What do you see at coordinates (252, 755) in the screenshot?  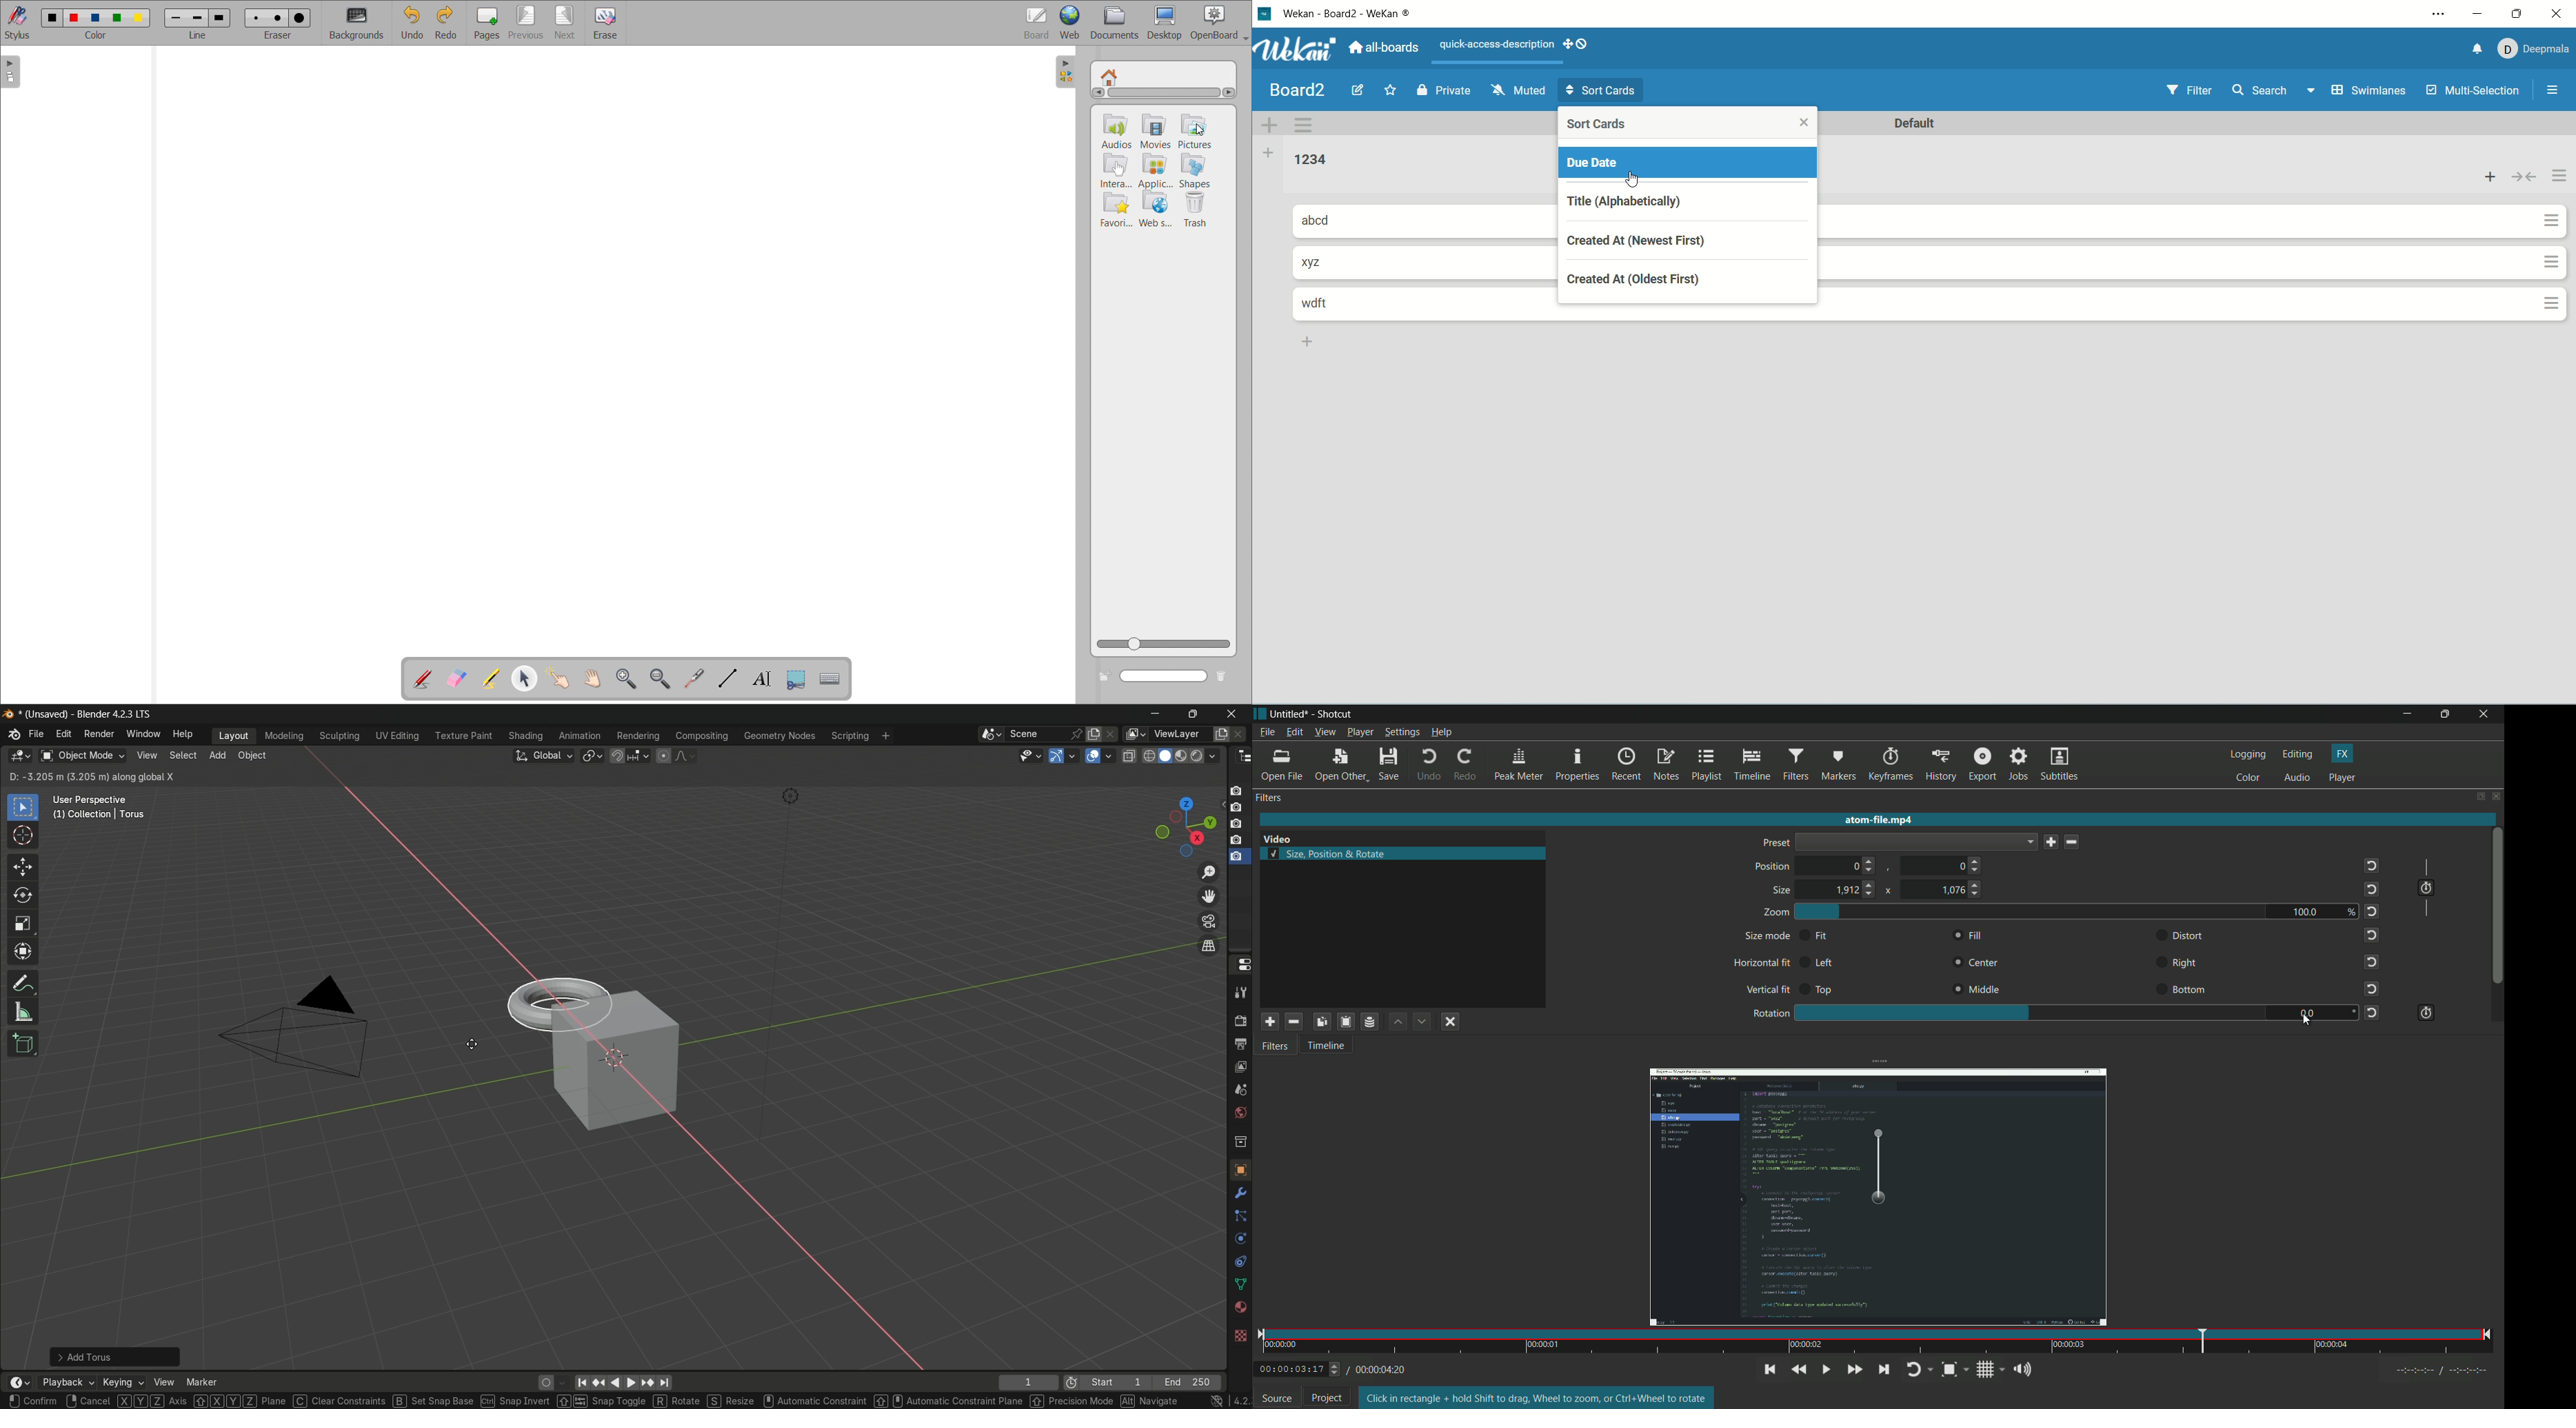 I see `object` at bounding box center [252, 755].